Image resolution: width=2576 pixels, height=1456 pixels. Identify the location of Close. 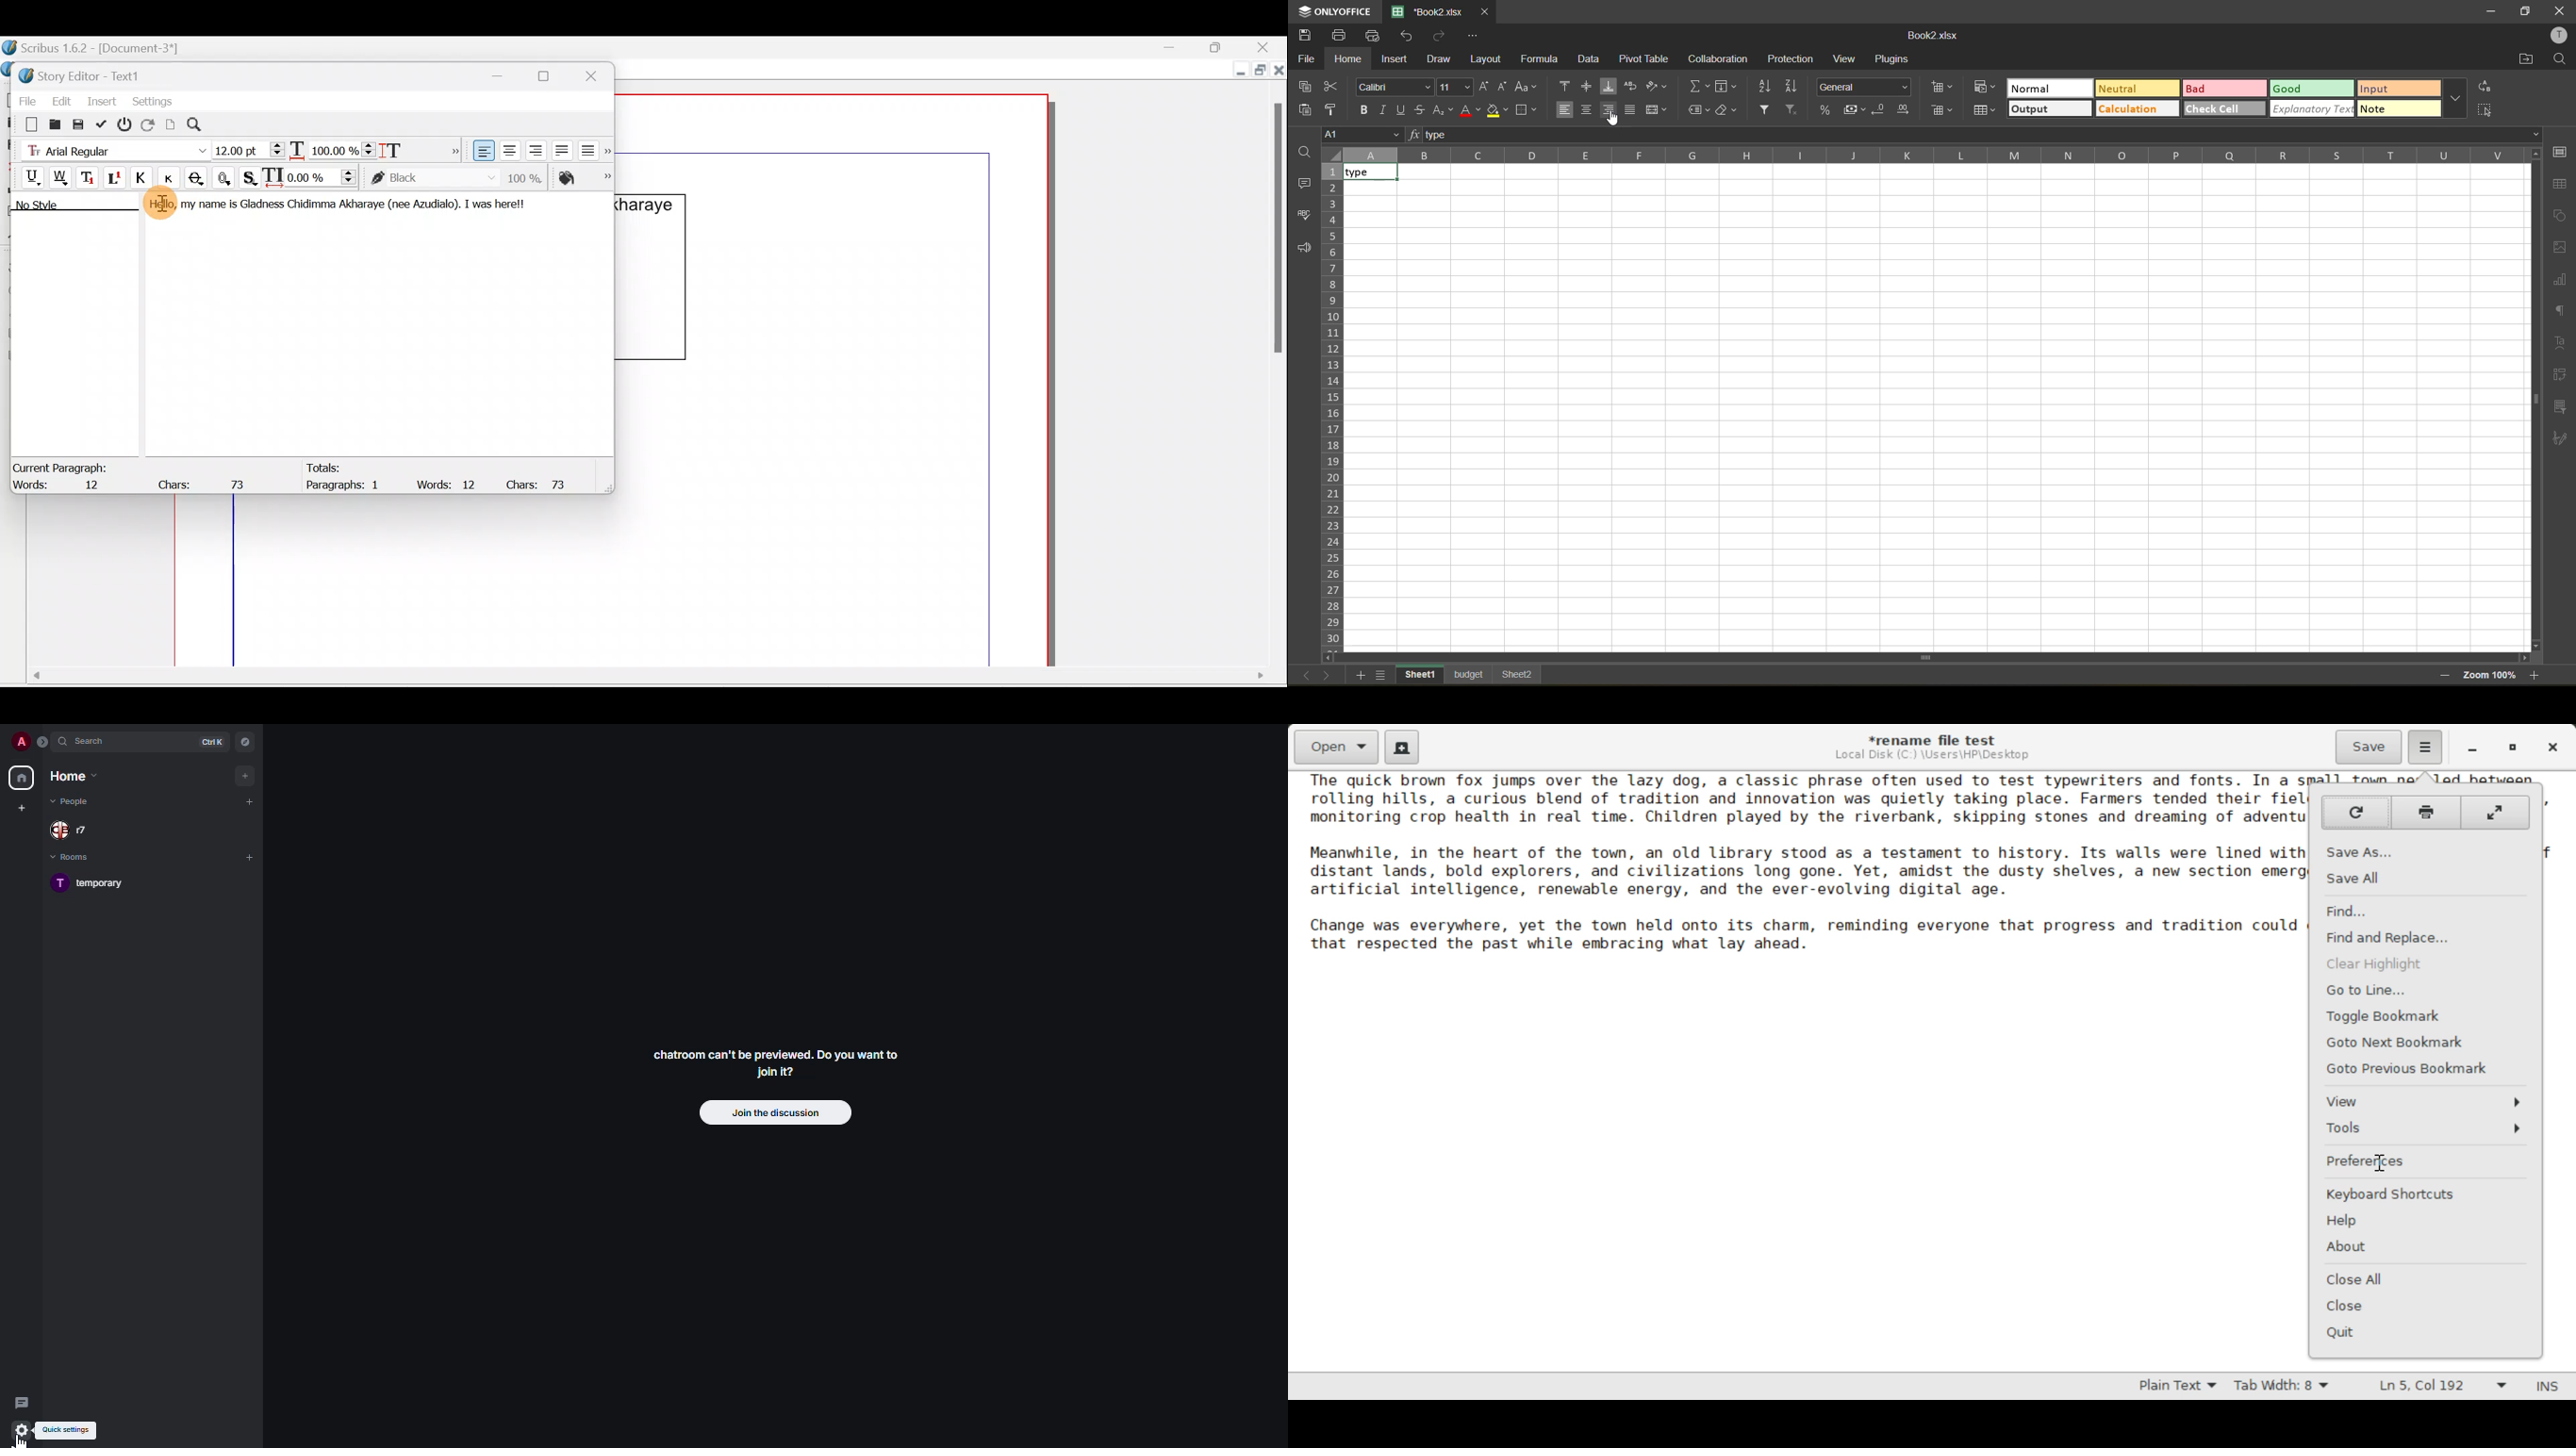
(1279, 73).